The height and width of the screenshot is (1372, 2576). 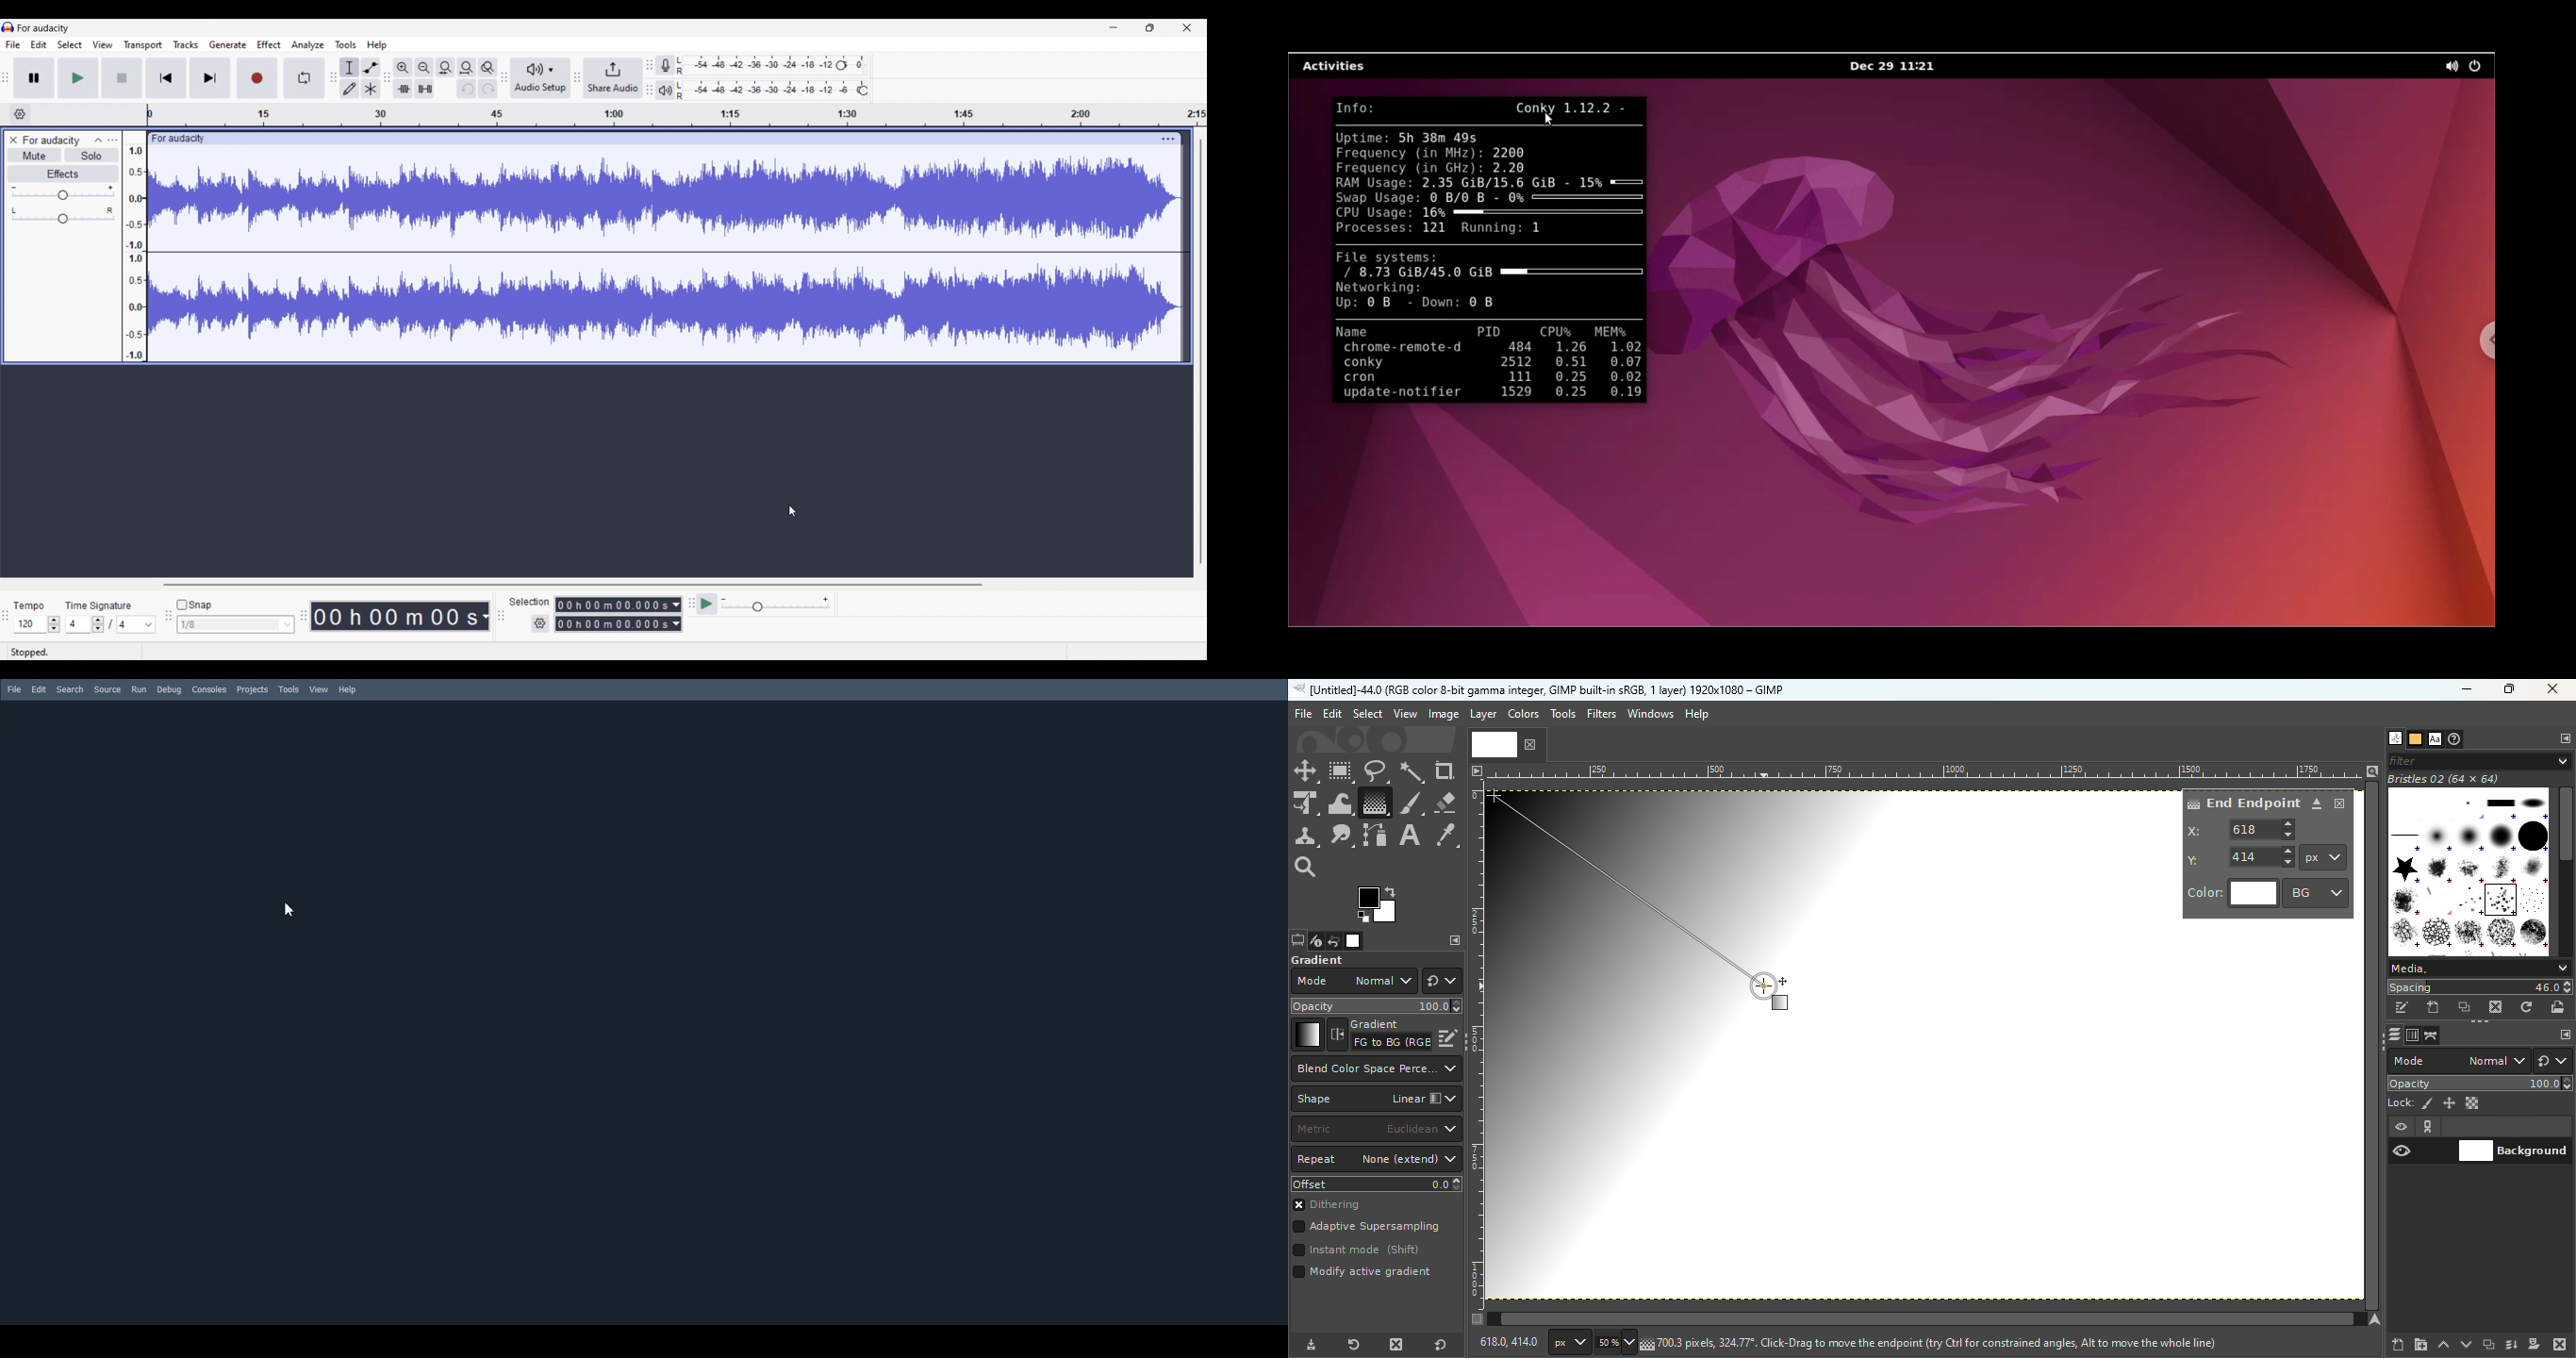 What do you see at coordinates (1705, 1040) in the screenshot?
I see `Gradient image` at bounding box center [1705, 1040].